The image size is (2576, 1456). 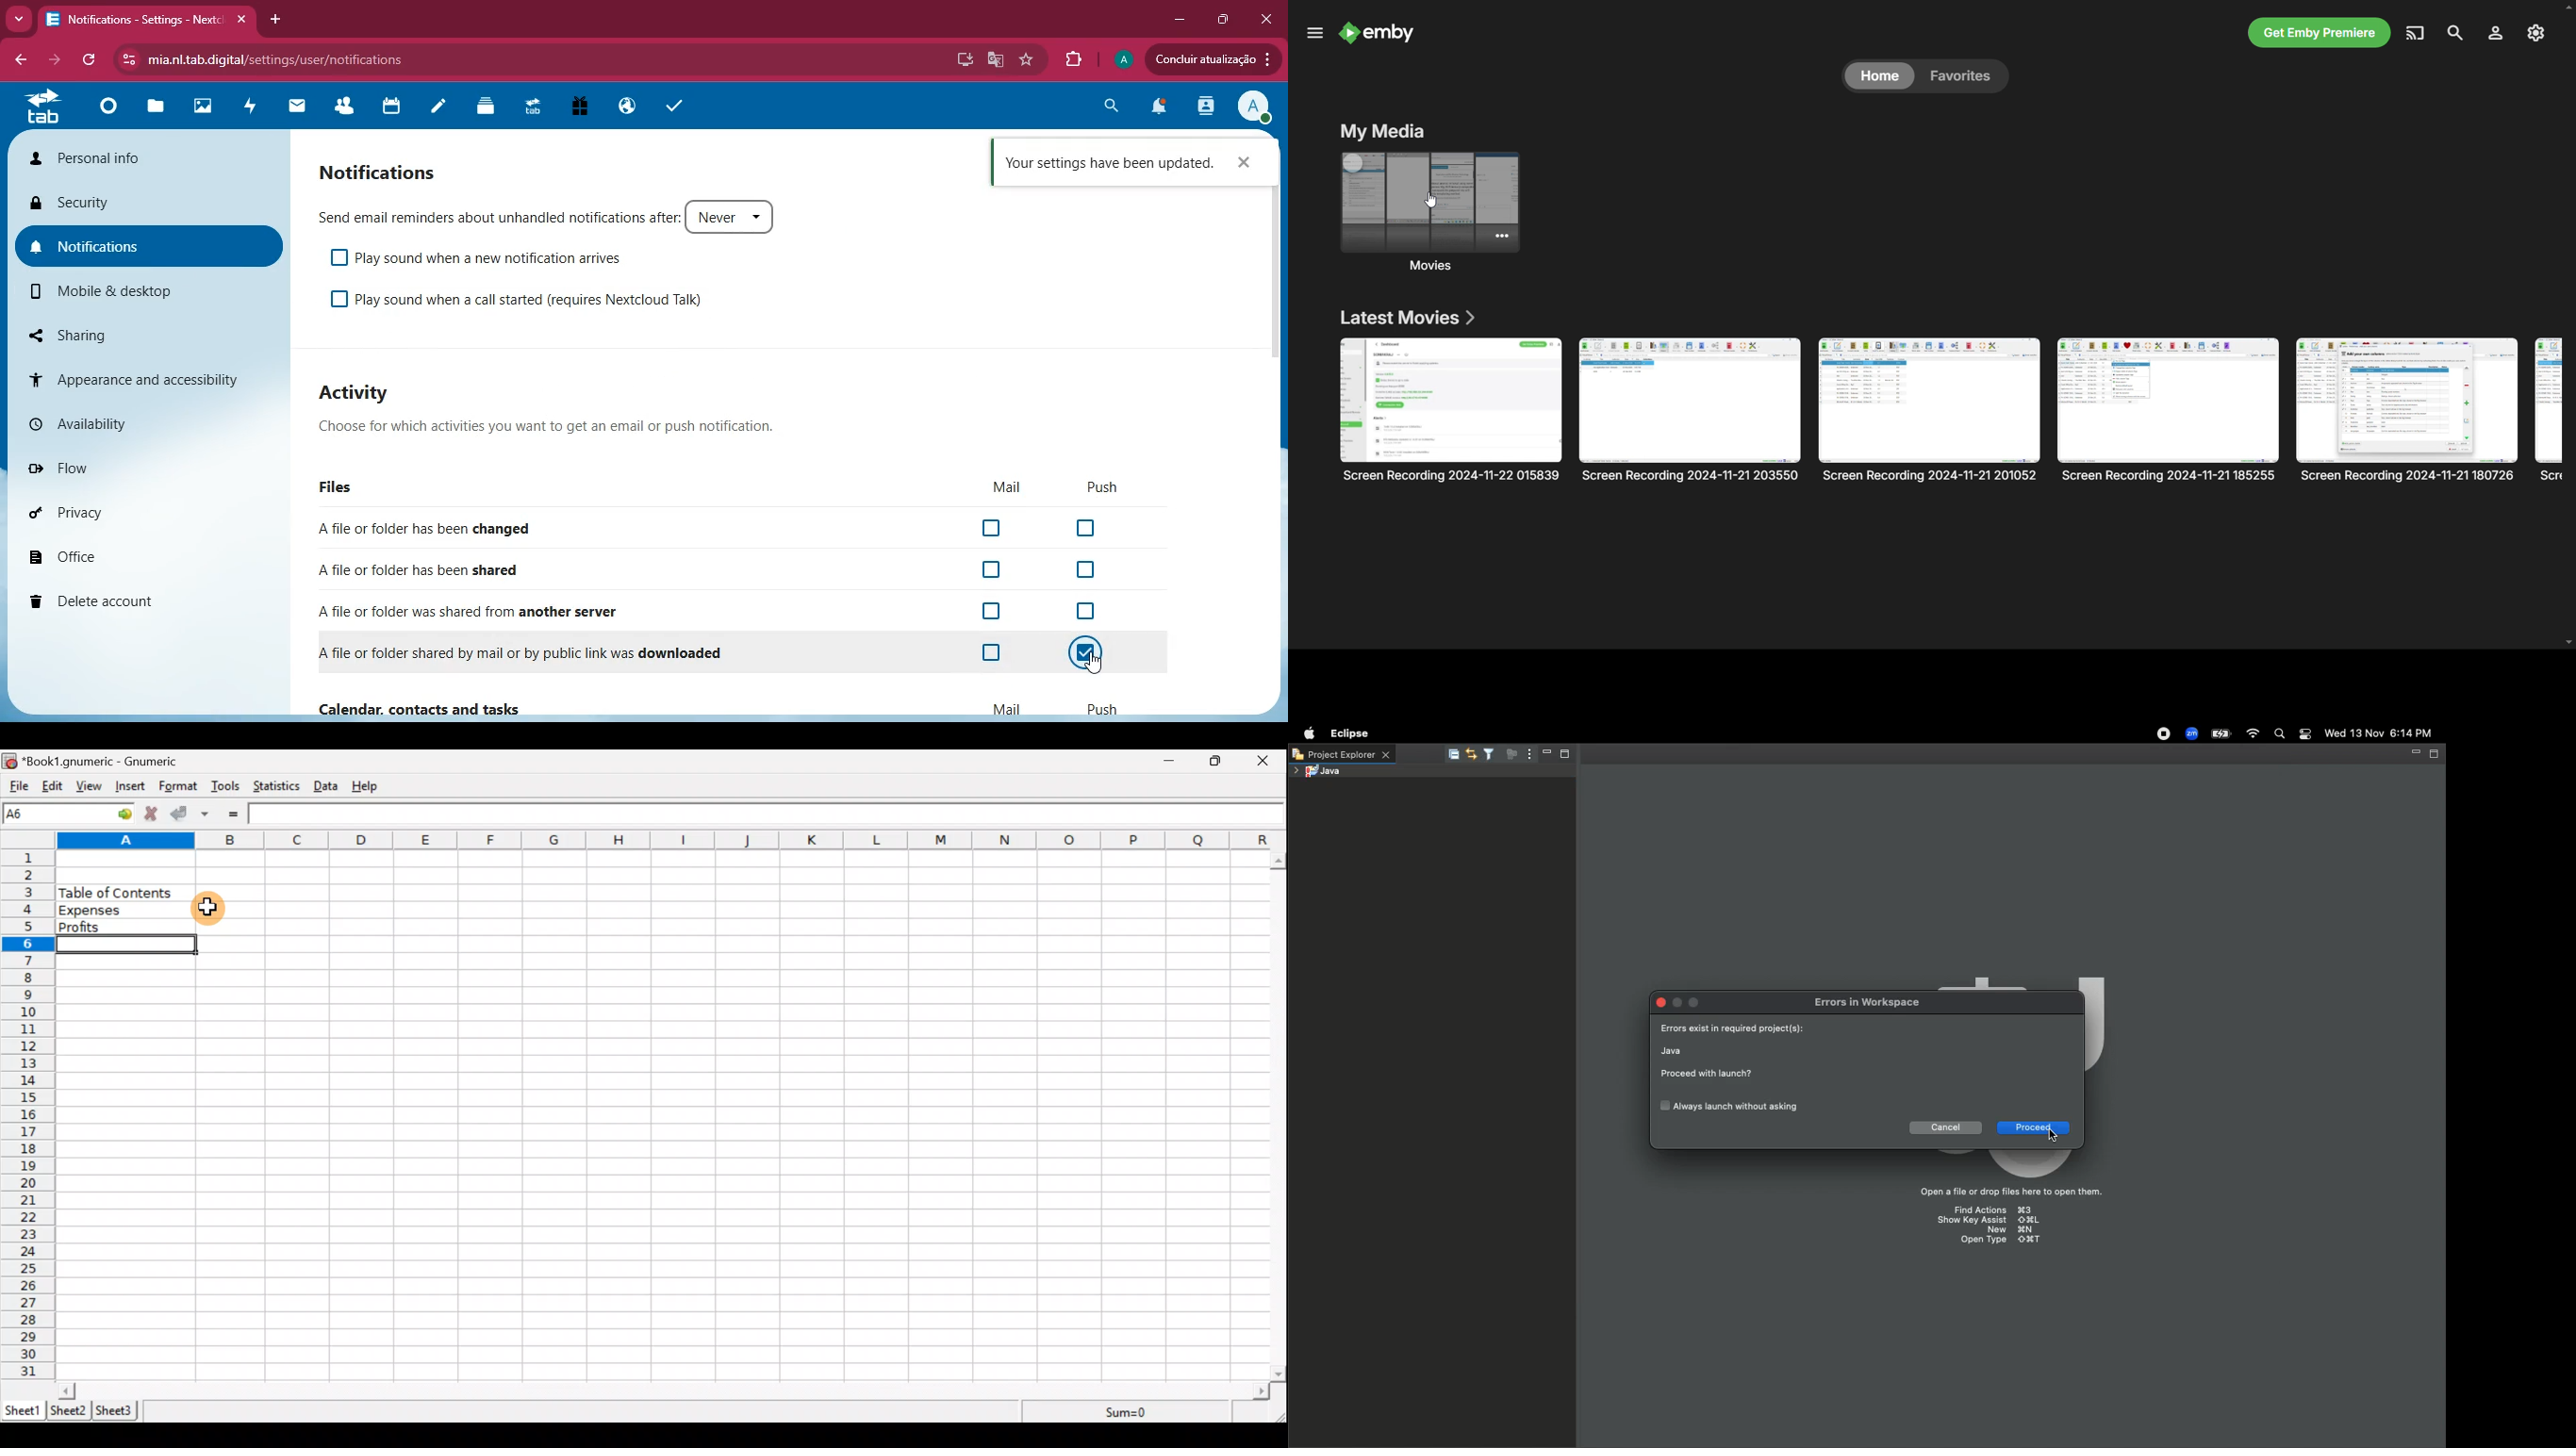 I want to click on close, so click(x=1247, y=161).